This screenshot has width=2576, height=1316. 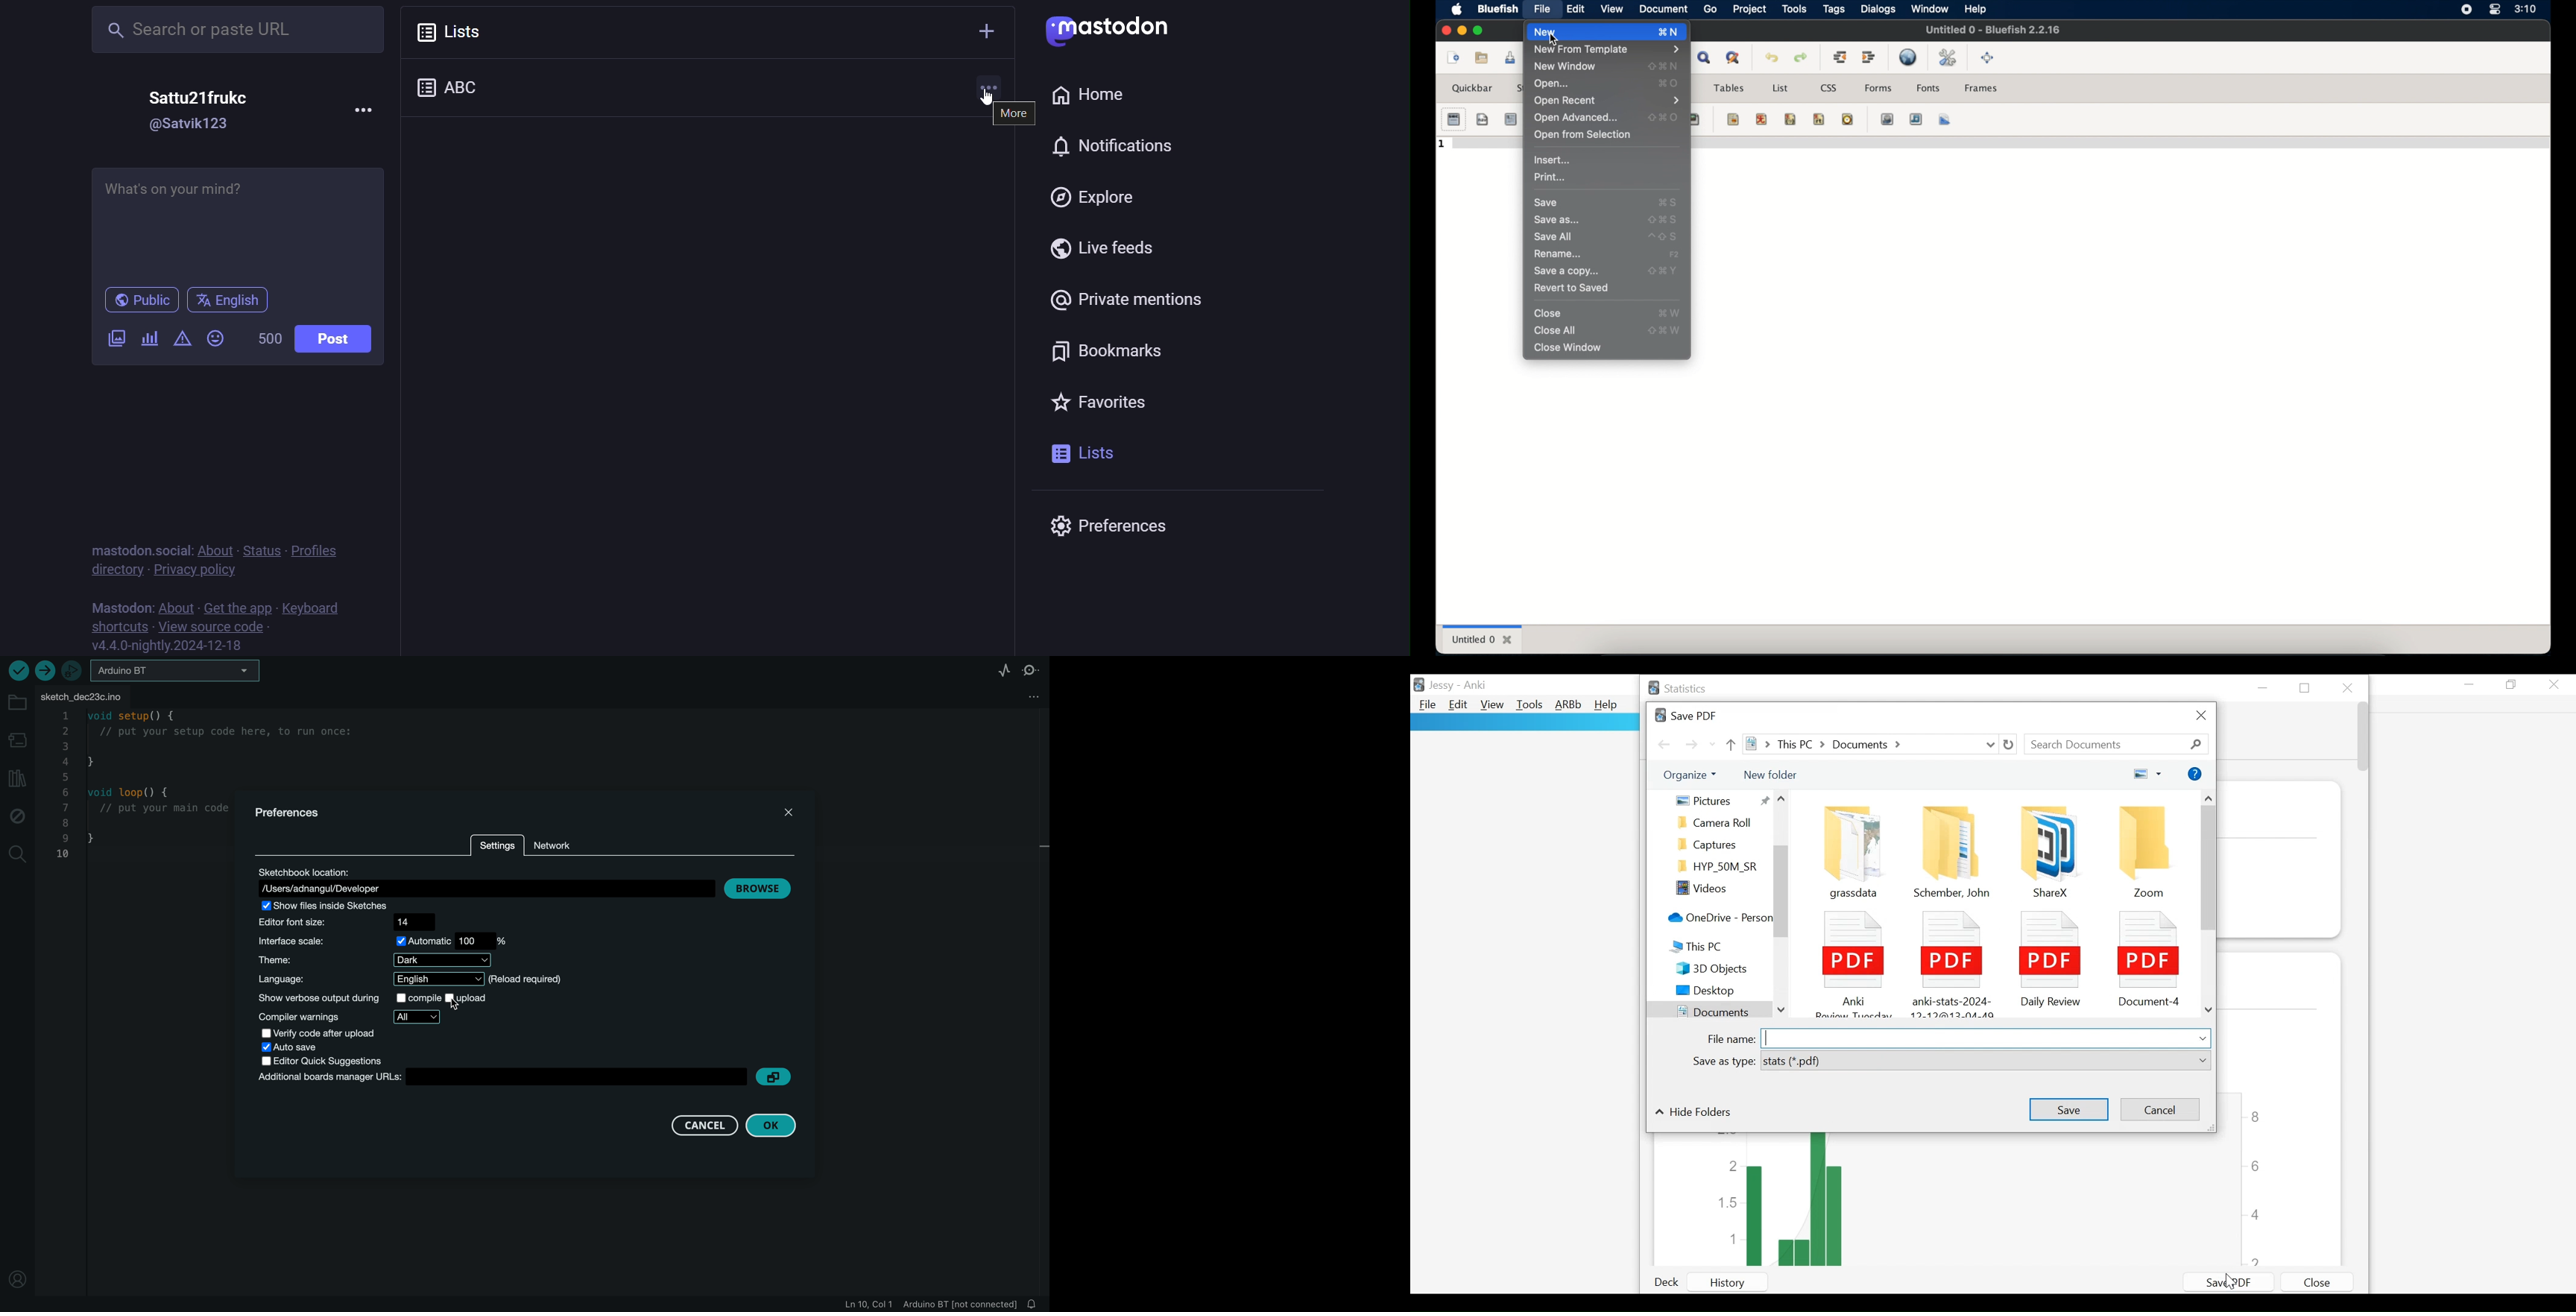 What do you see at coordinates (2047, 957) in the screenshot?
I see `PDF` at bounding box center [2047, 957].